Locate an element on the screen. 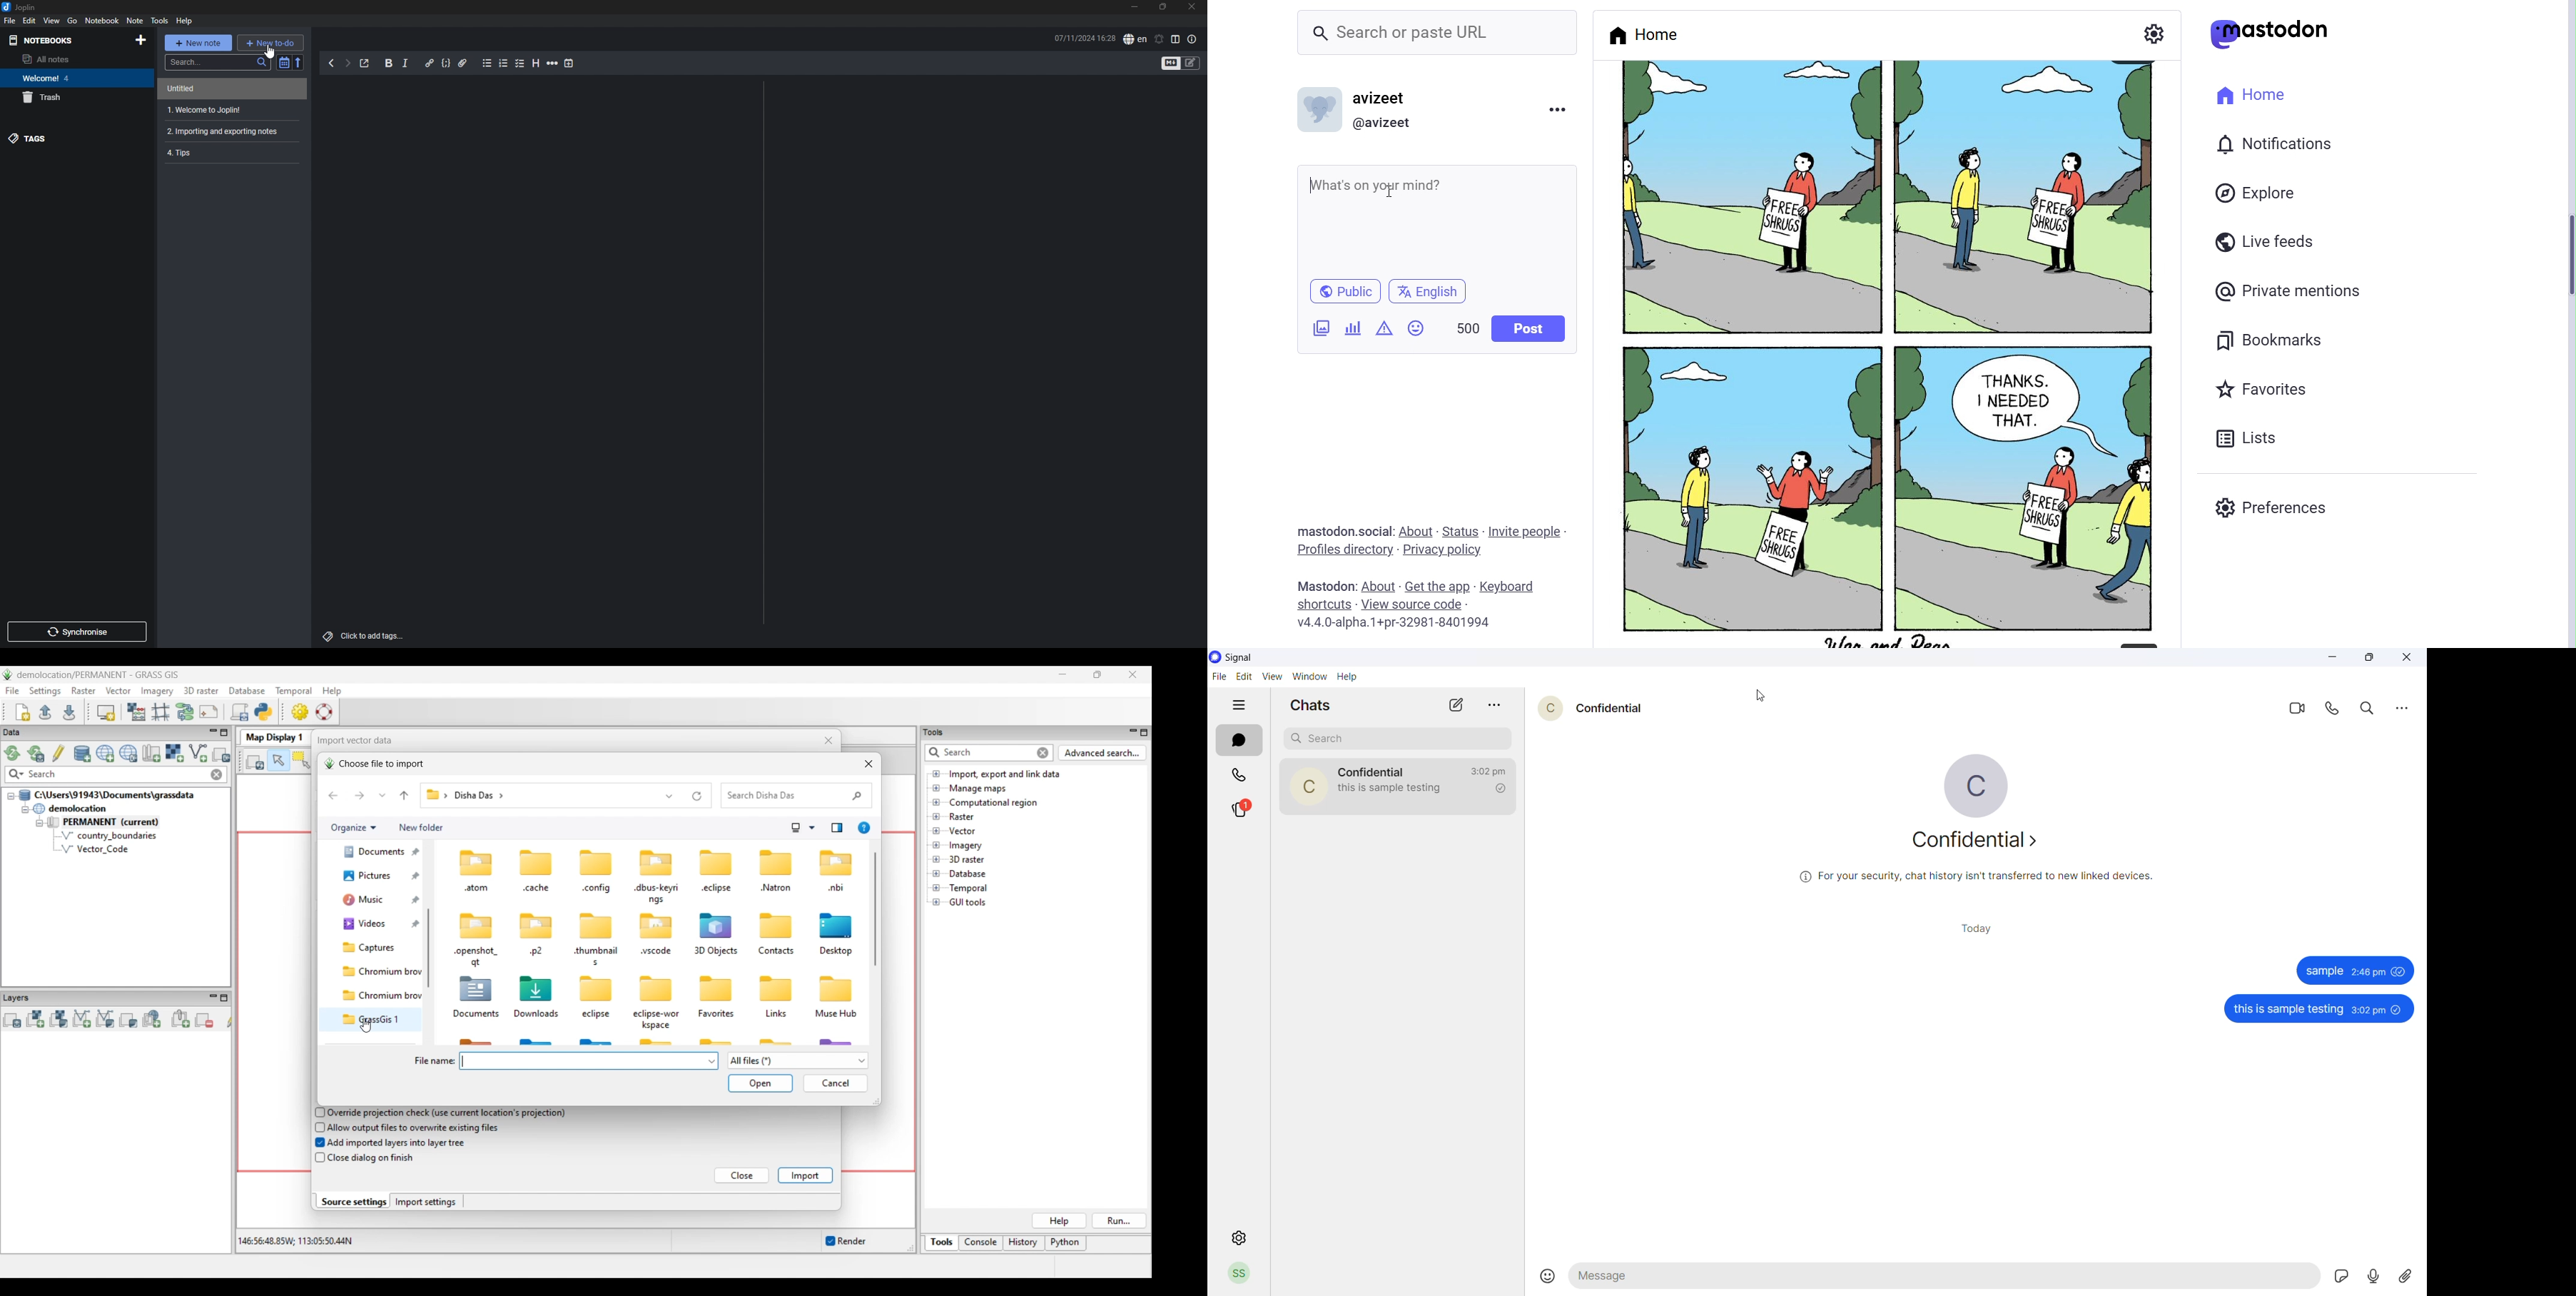  hyperlink is located at coordinates (430, 63).